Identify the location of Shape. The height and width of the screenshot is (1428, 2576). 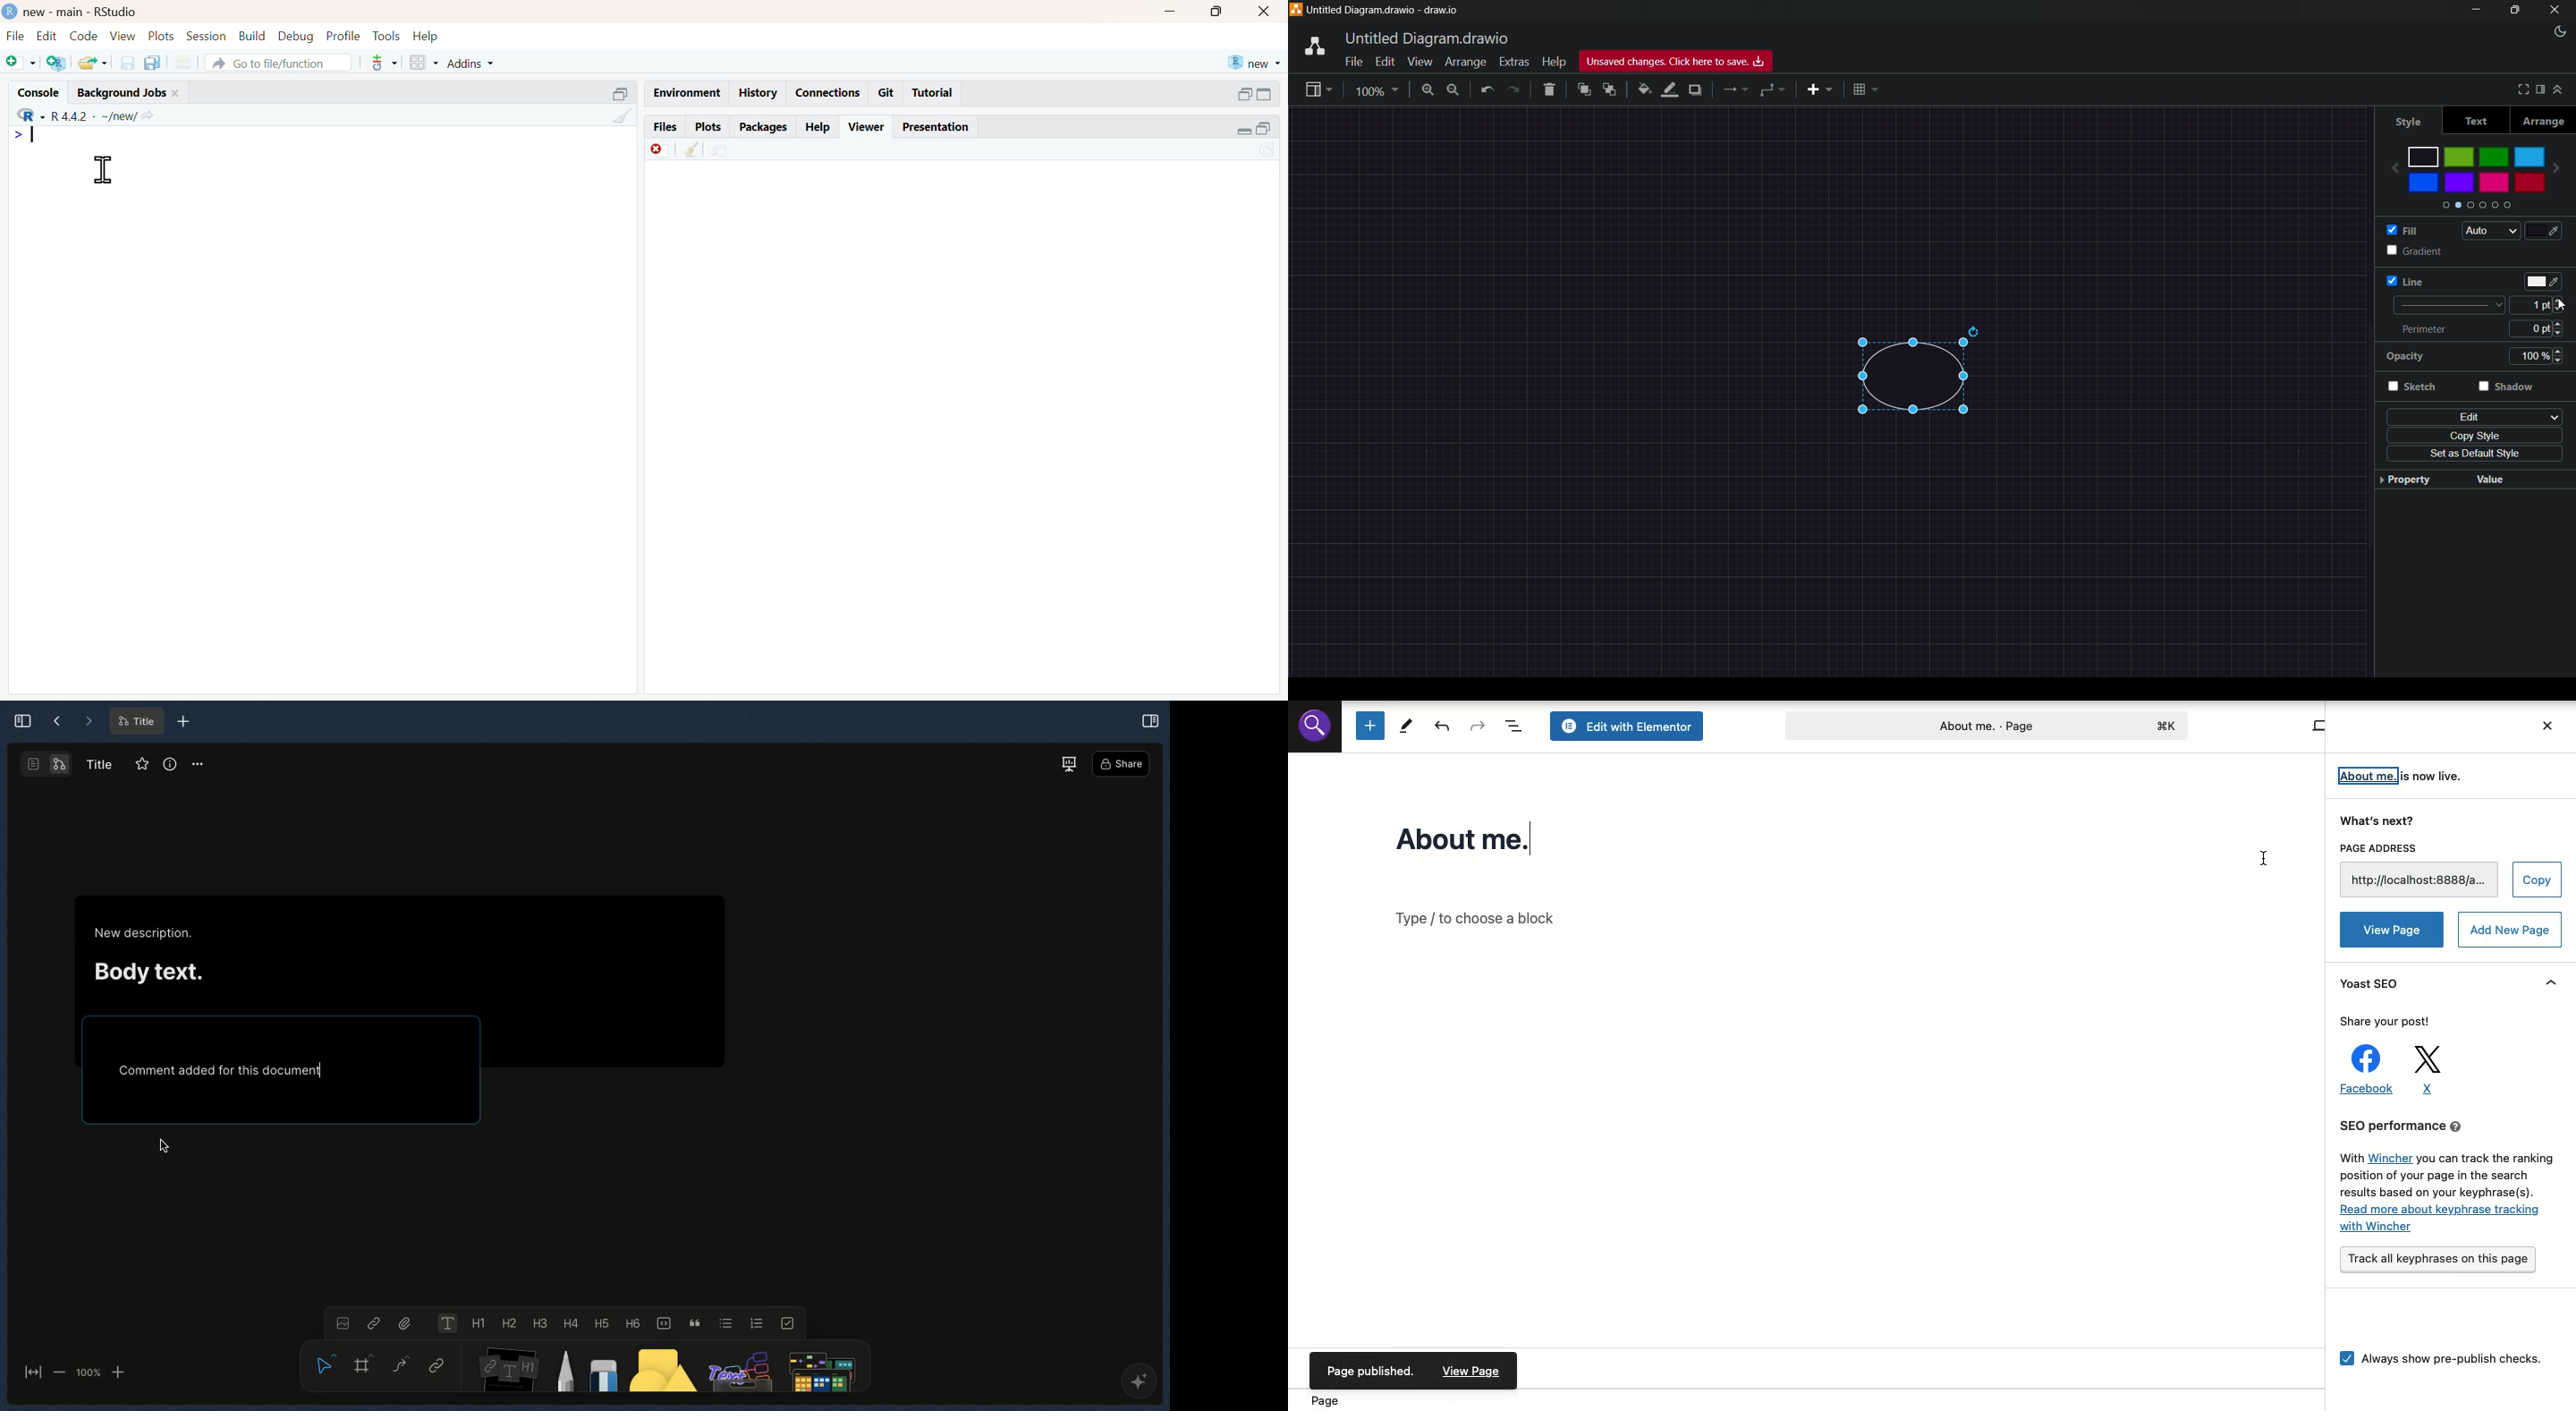
(664, 1370).